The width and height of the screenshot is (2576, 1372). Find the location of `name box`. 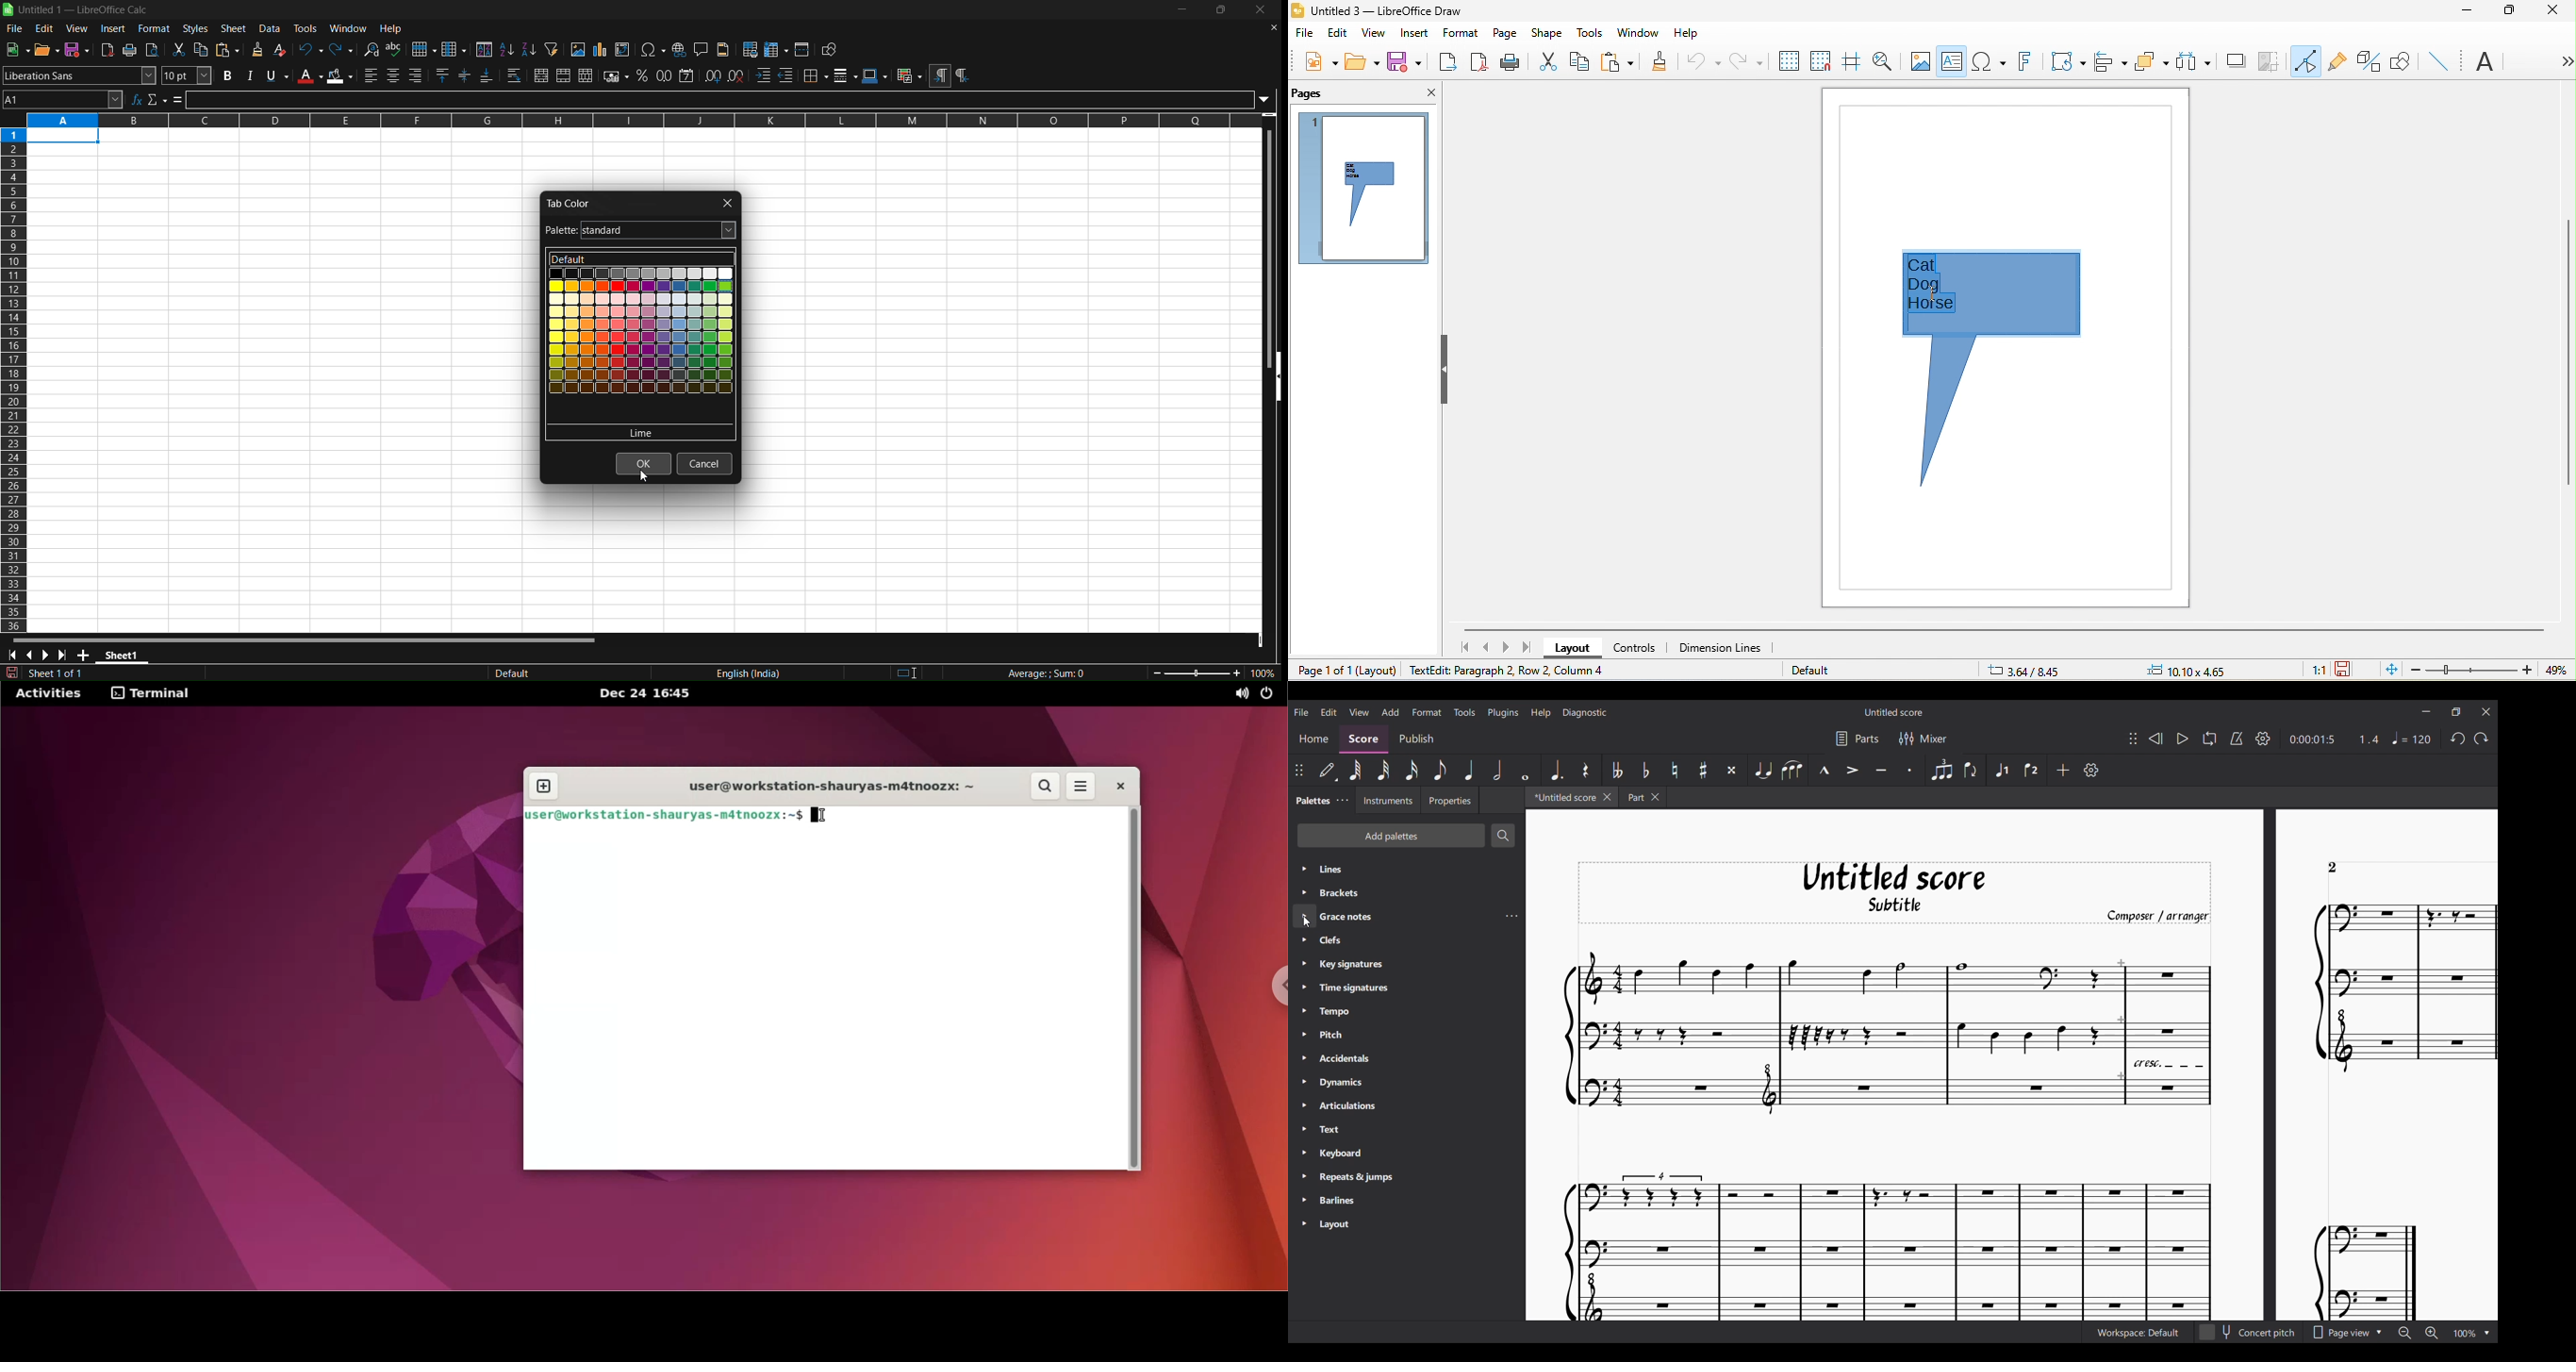

name box is located at coordinates (63, 99).